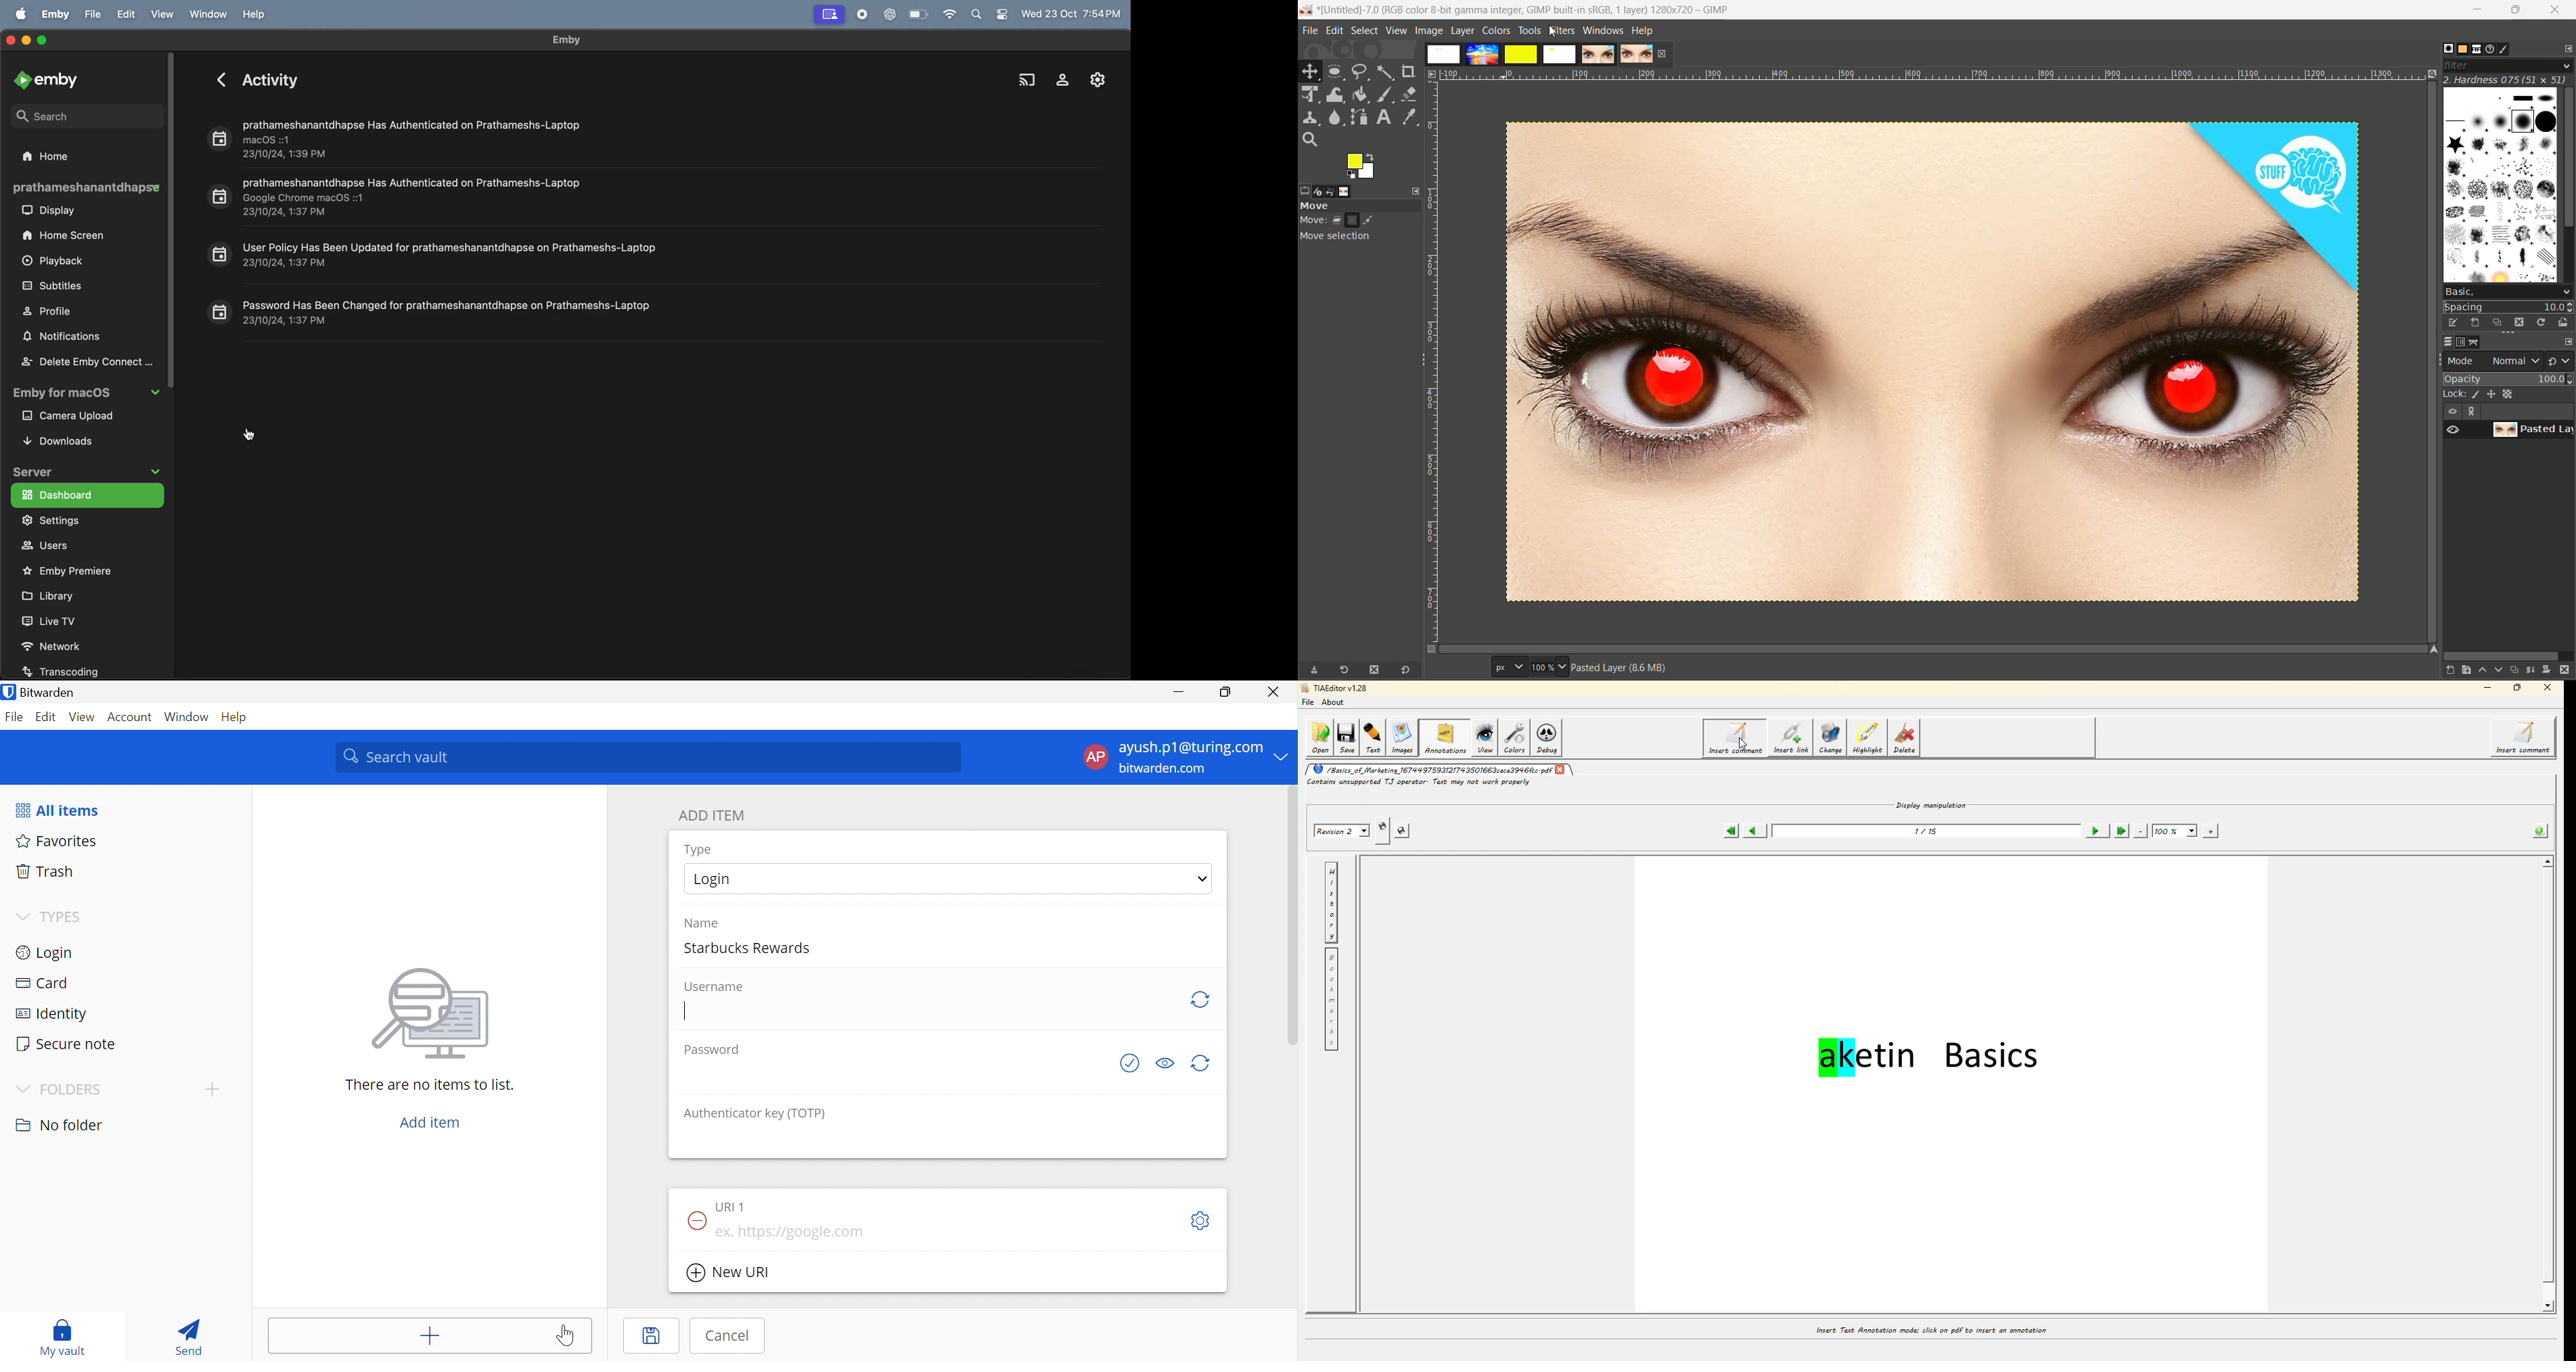 The height and width of the screenshot is (1372, 2576). What do you see at coordinates (752, 946) in the screenshot?
I see `Starbucks Rewards` at bounding box center [752, 946].